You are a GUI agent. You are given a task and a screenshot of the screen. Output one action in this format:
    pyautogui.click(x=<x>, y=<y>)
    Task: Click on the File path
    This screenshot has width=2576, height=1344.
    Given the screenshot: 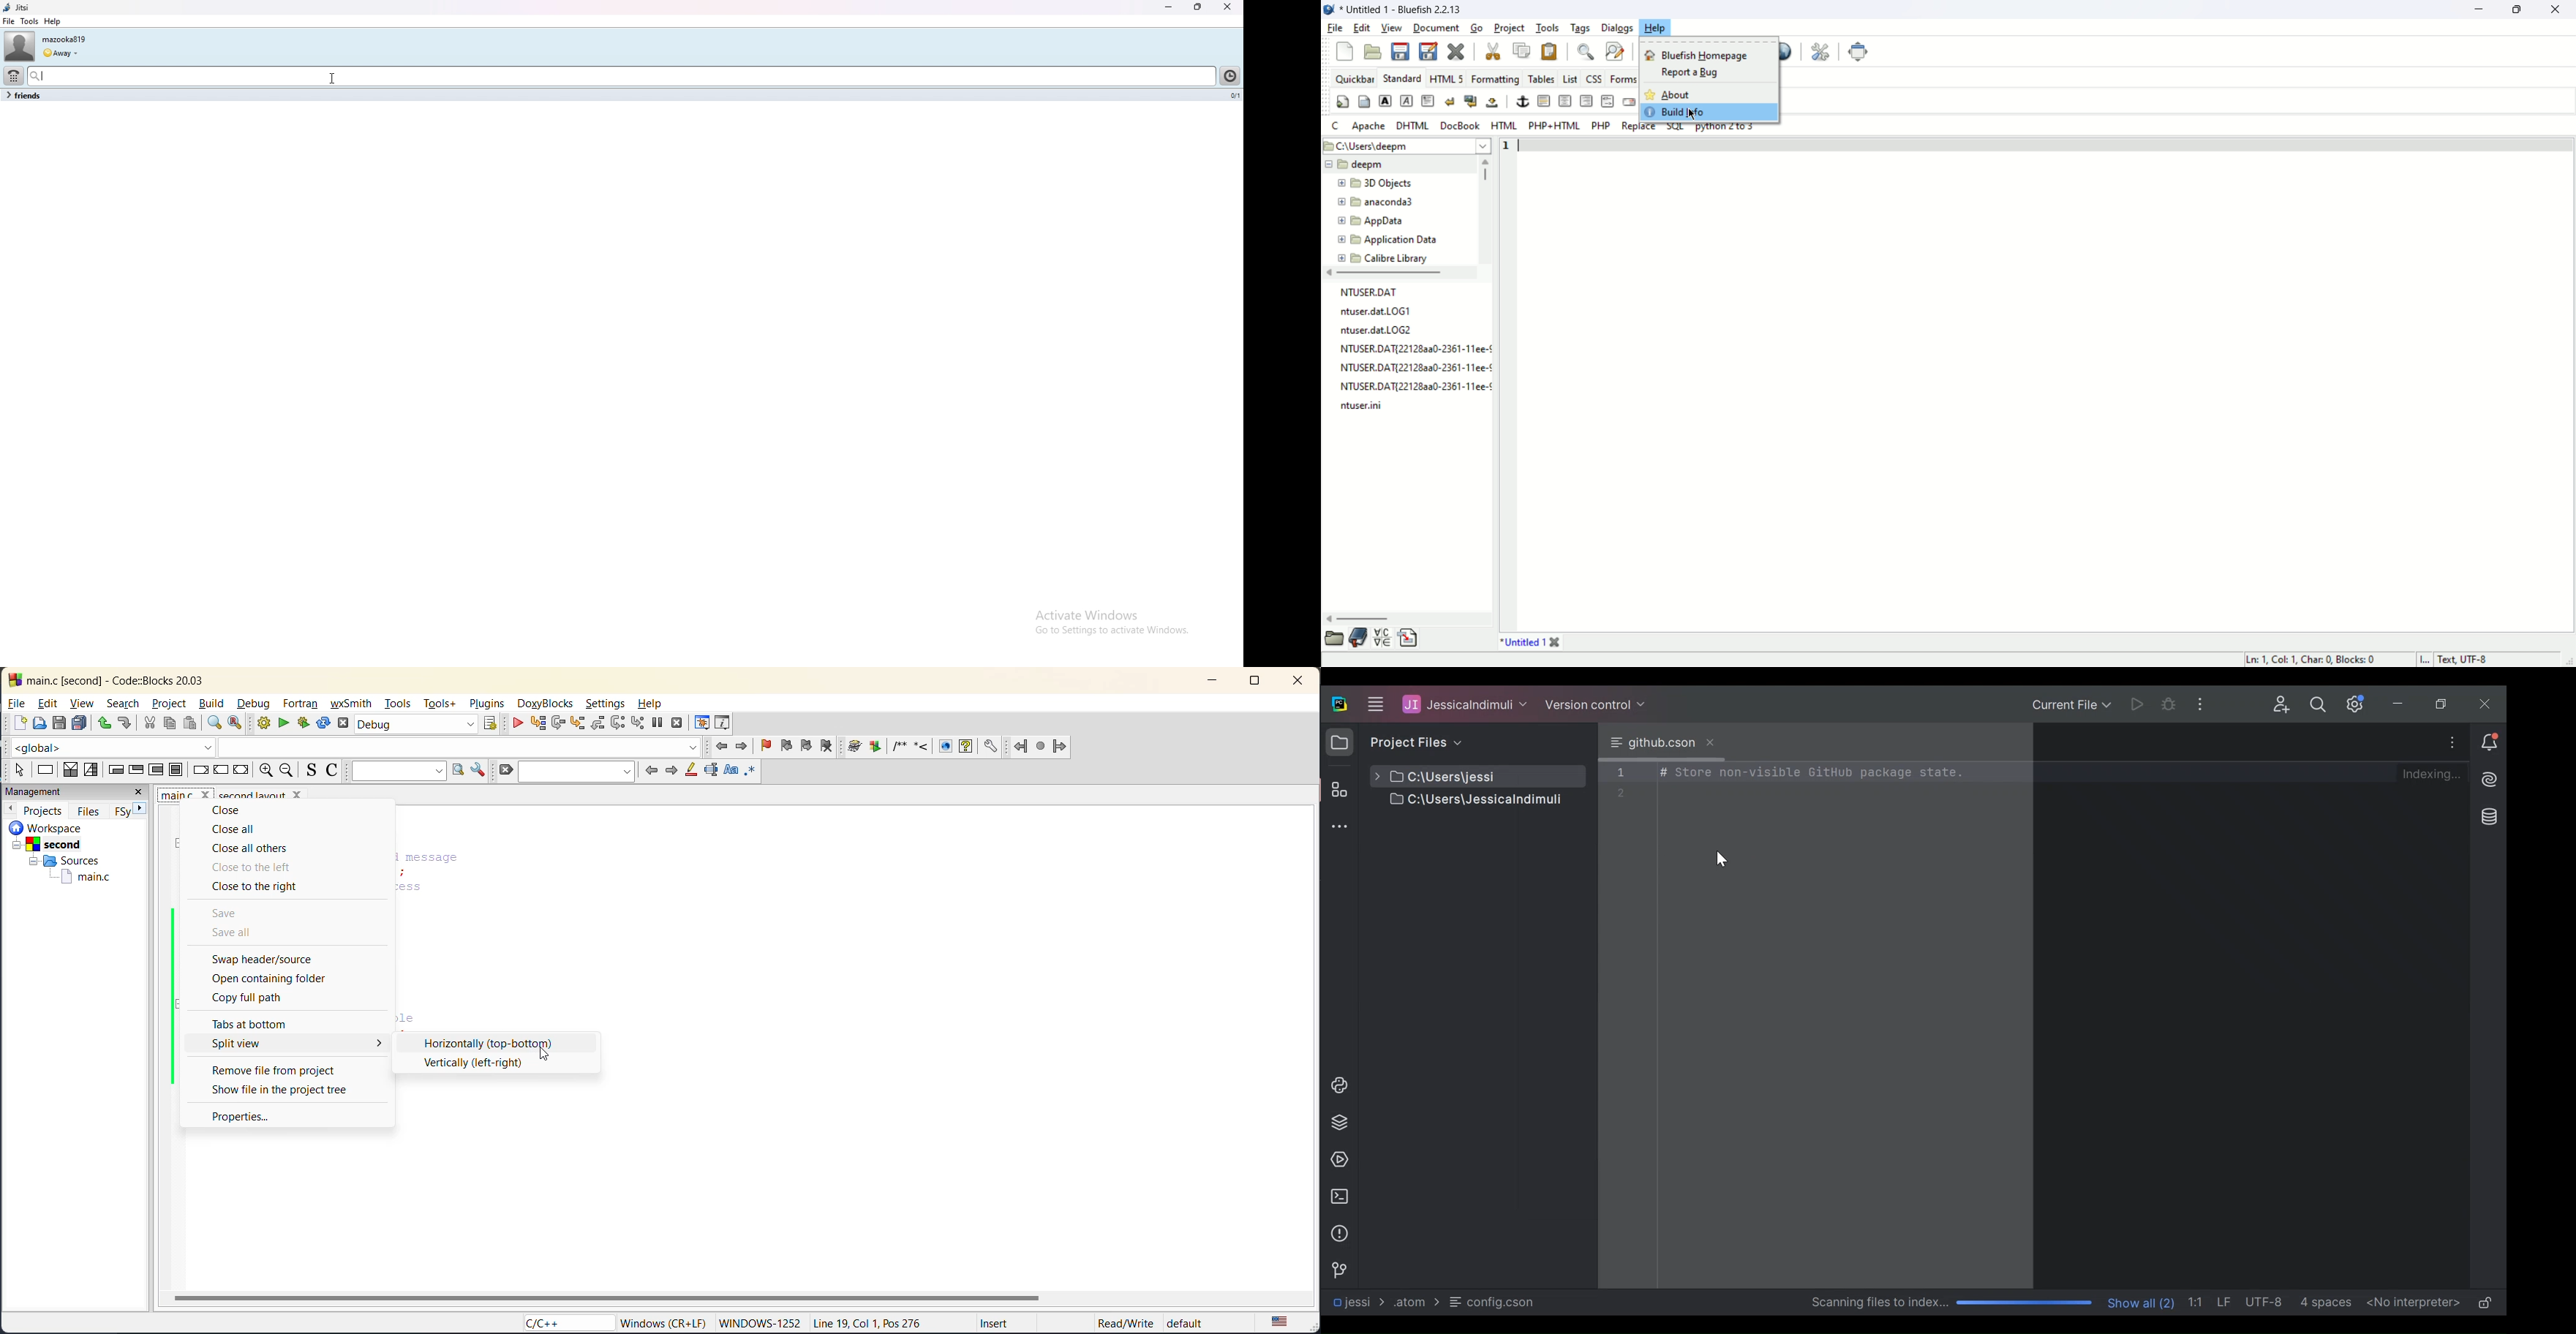 What is the action you would take?
    pyautogui.click(x=1407, y=146)
    